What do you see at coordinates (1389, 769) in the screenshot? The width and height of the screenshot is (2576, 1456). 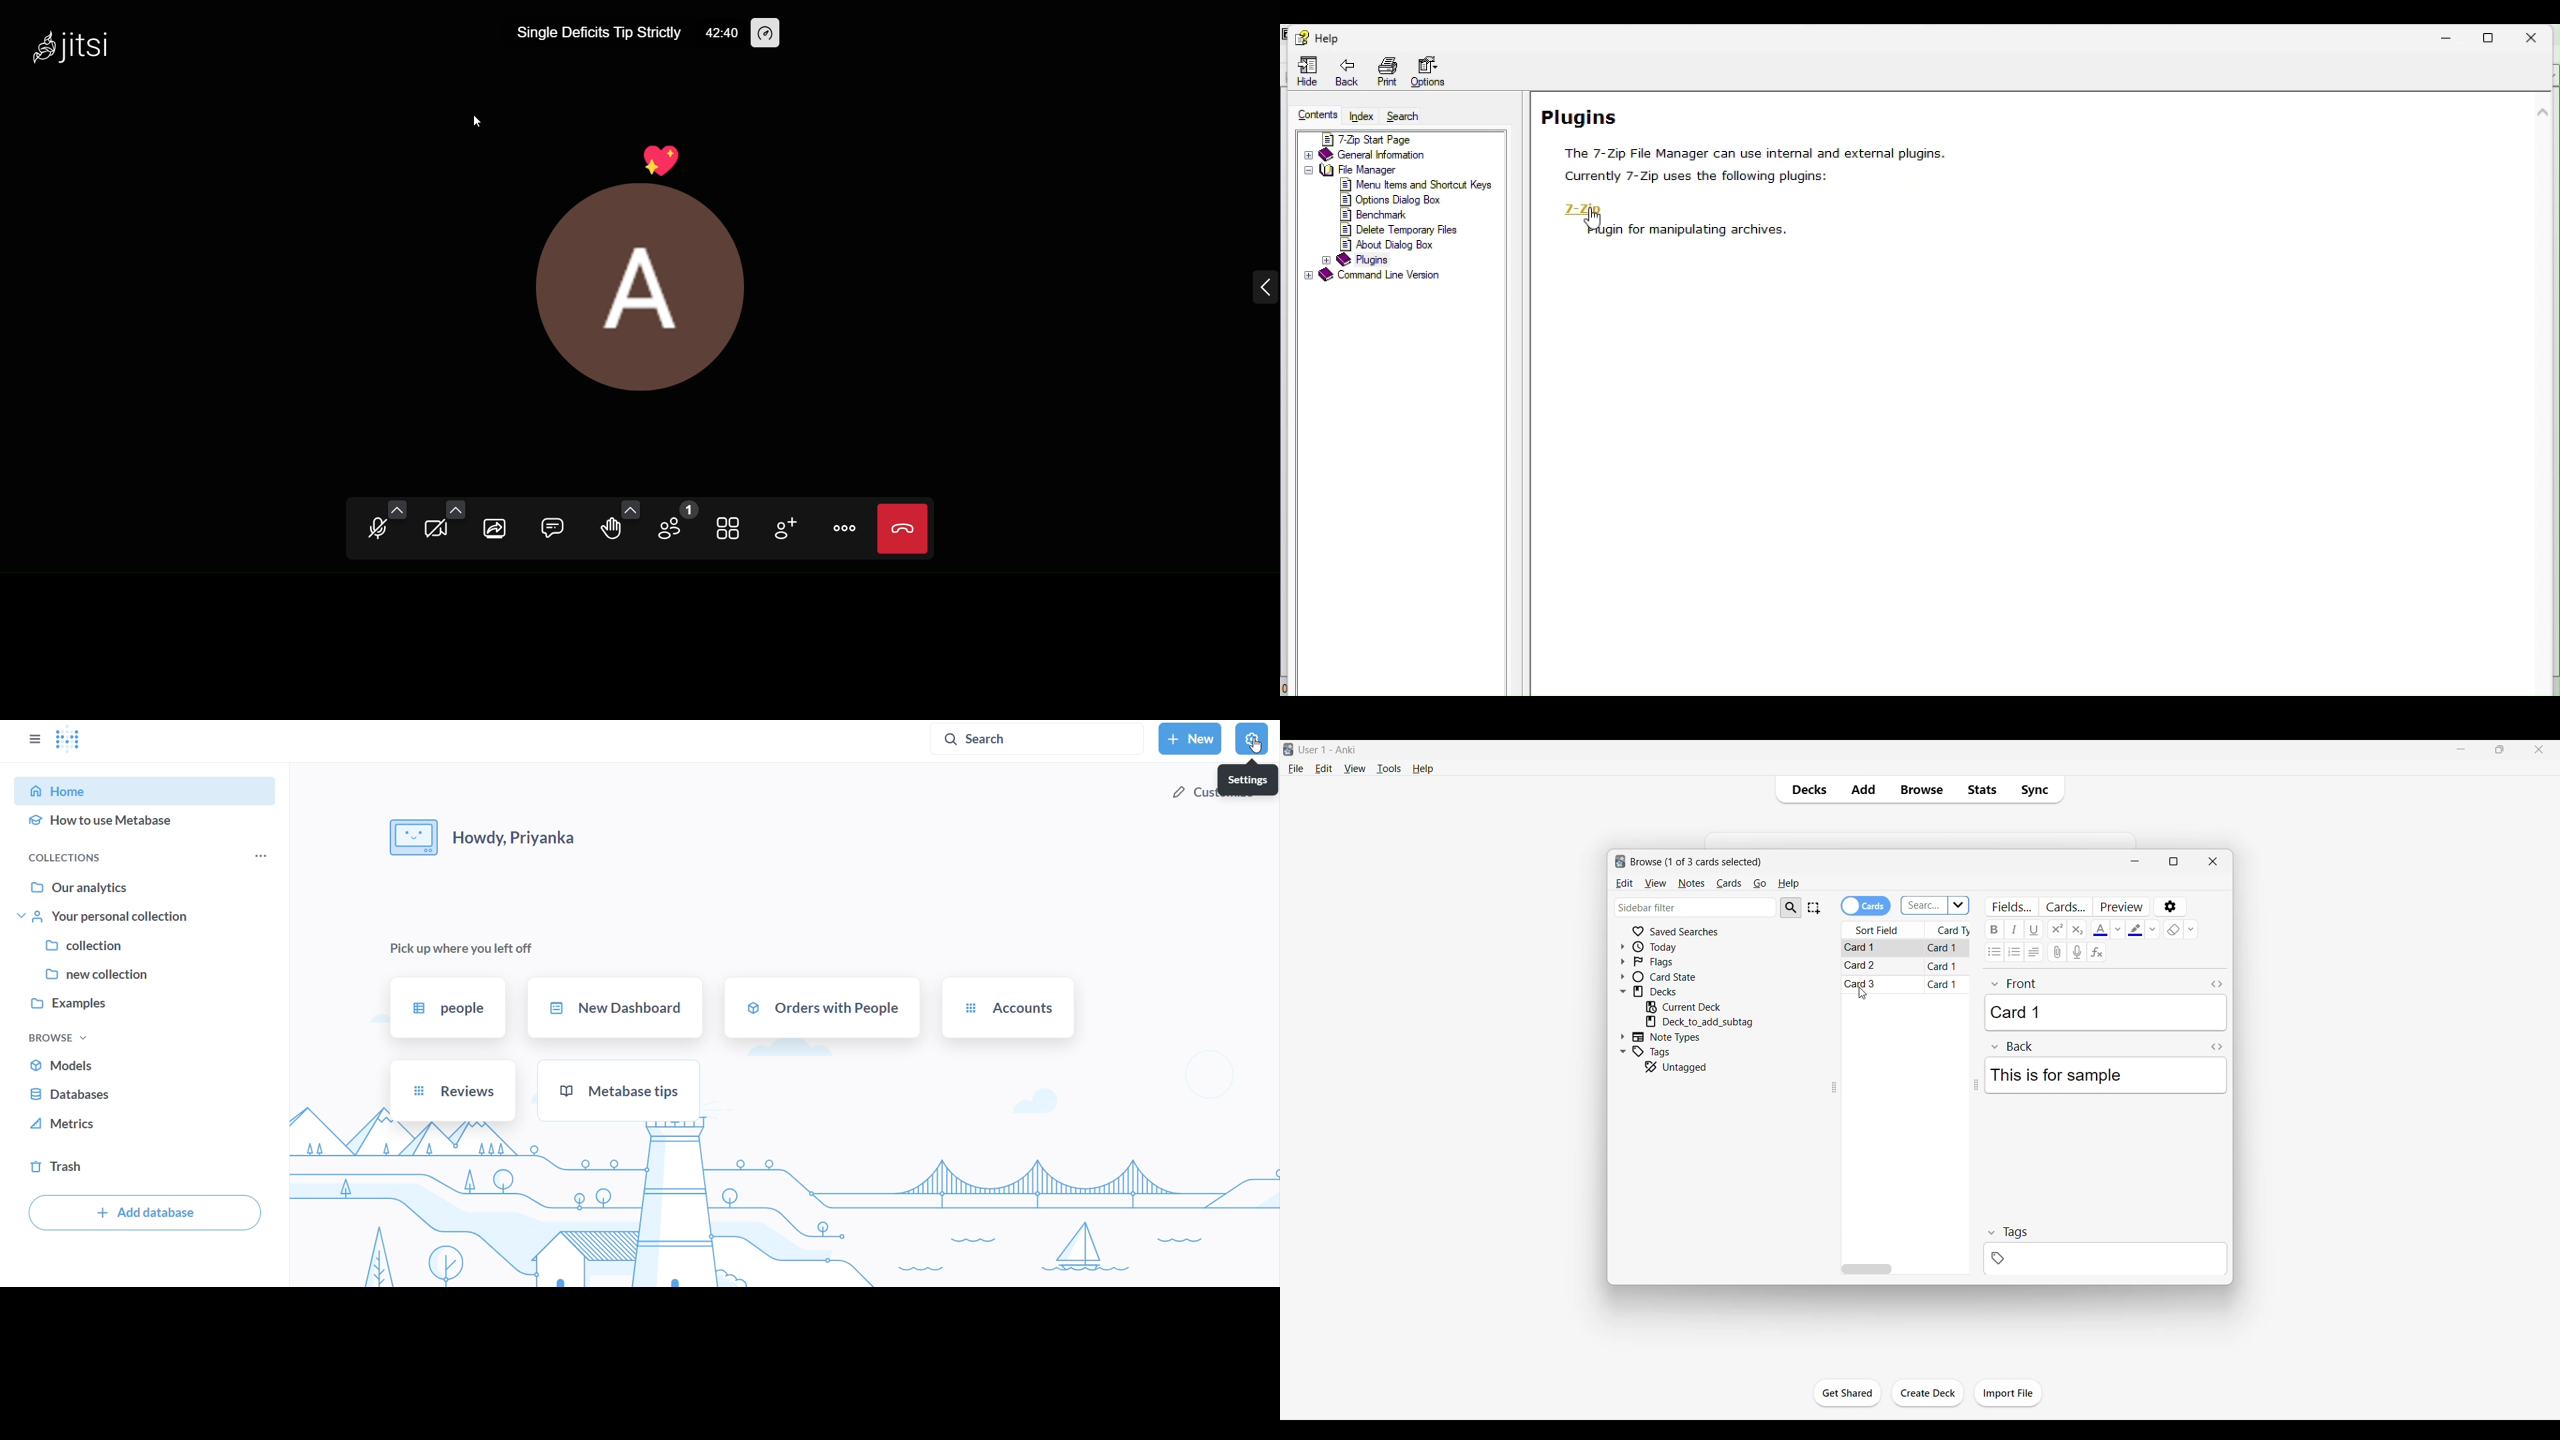 I see `Tools menu` at bounding box center [1389, 769].